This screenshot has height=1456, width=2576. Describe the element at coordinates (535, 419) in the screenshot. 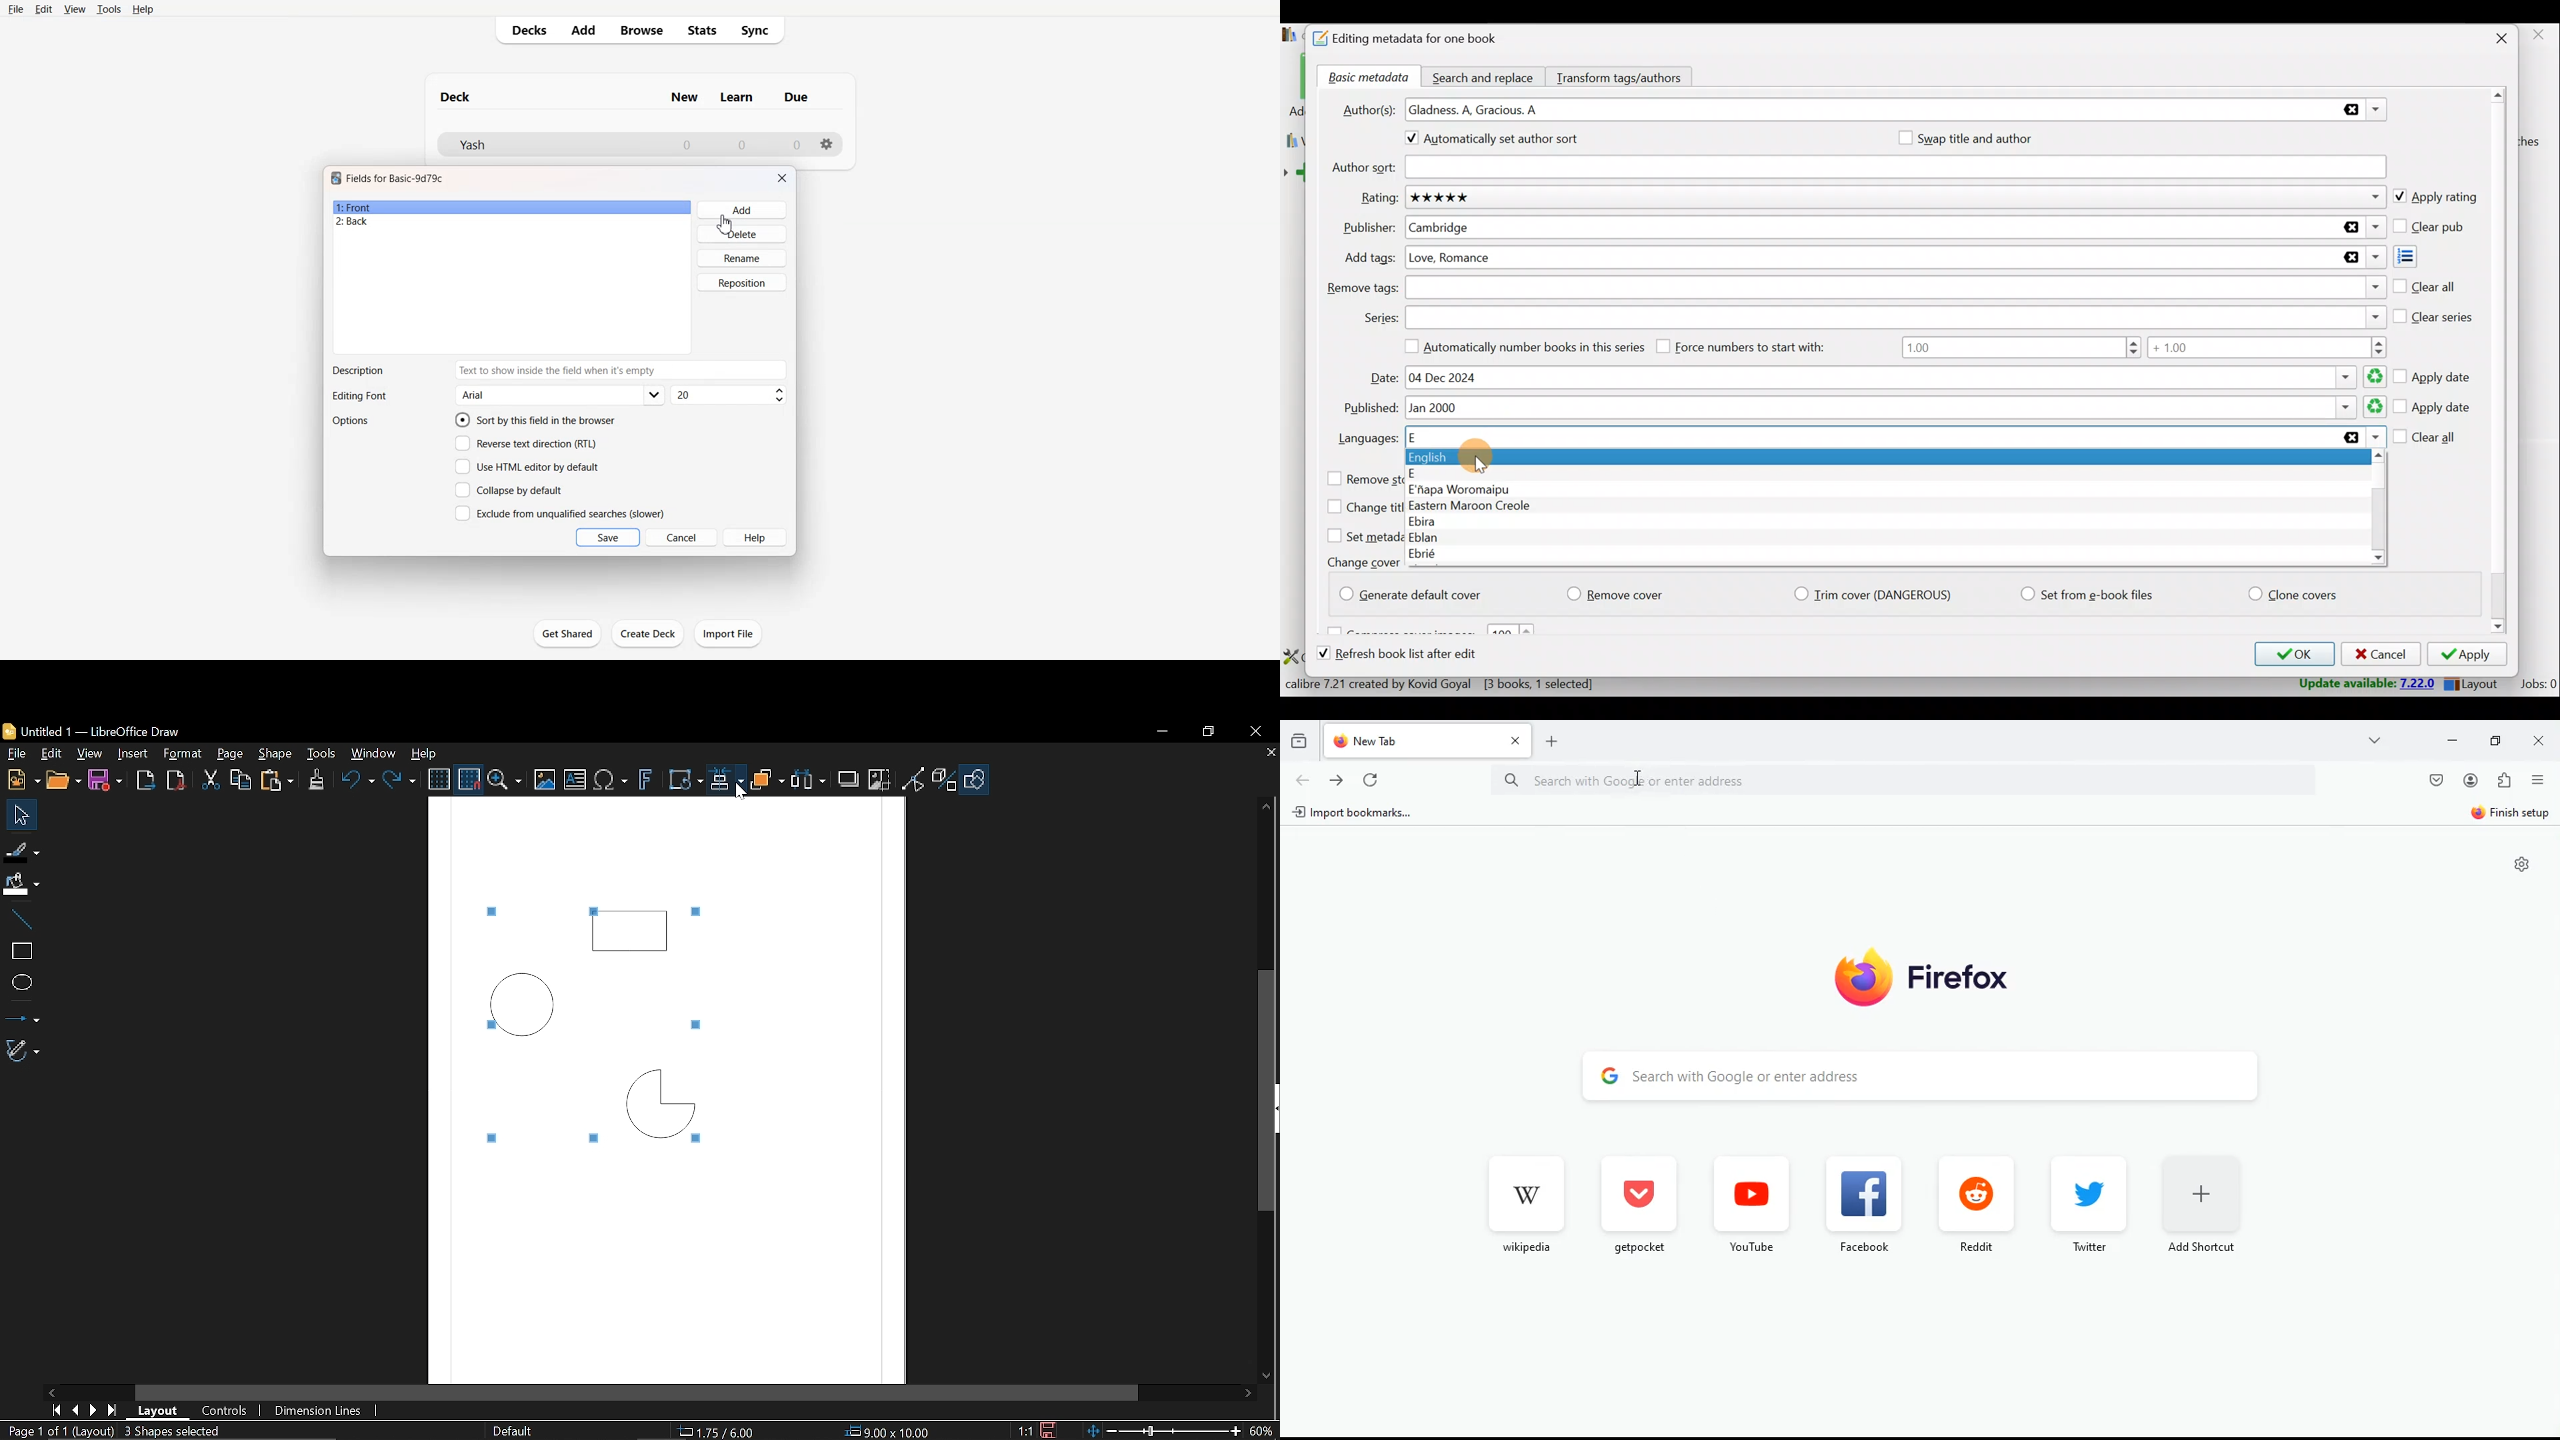

I see `Sort by this field in the browser` at that location.